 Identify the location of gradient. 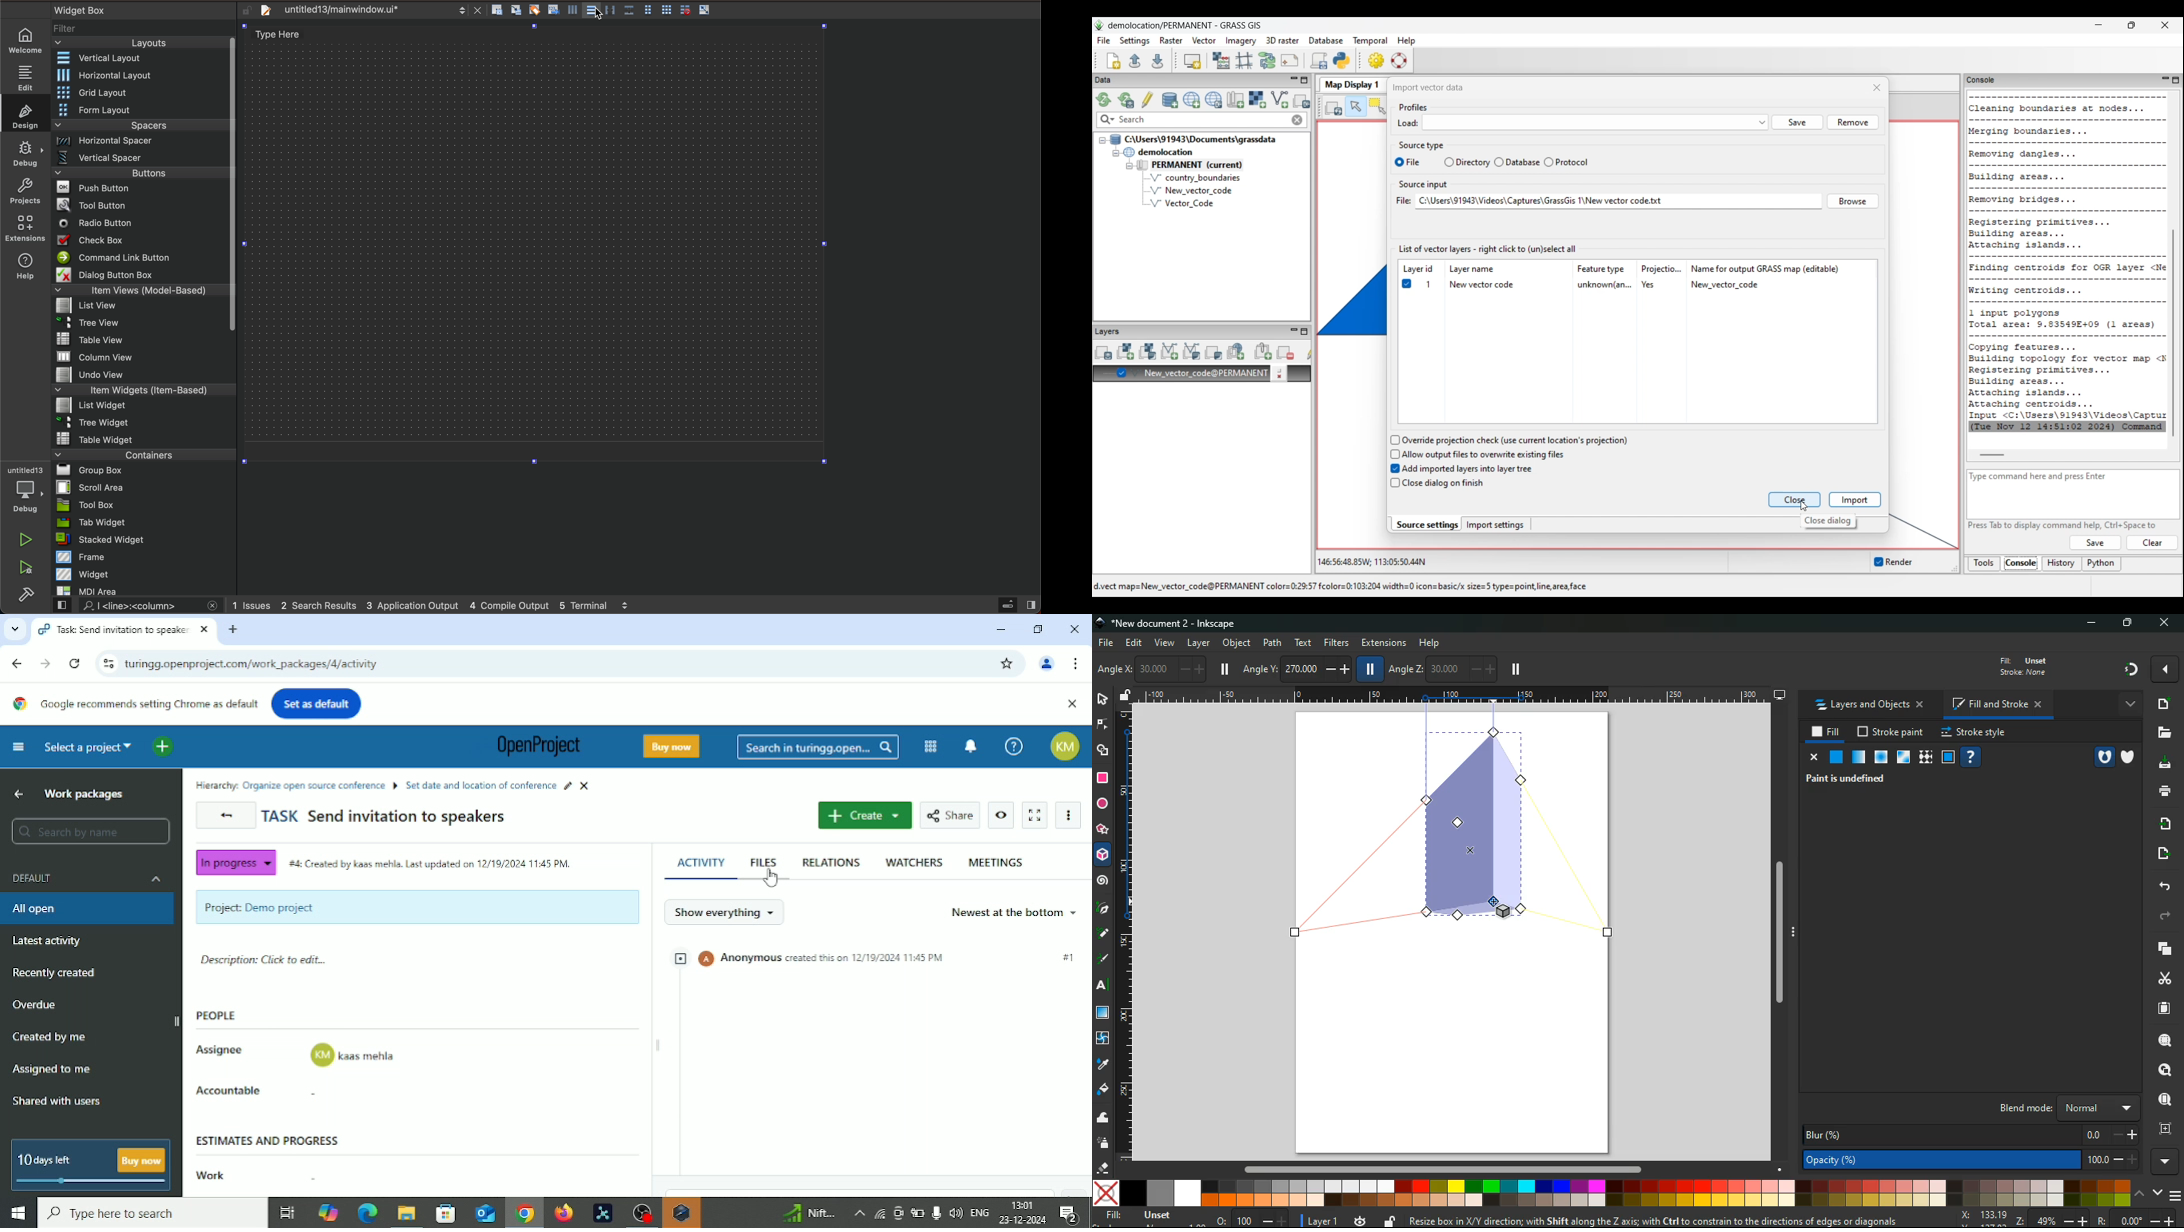
(2132, 668).